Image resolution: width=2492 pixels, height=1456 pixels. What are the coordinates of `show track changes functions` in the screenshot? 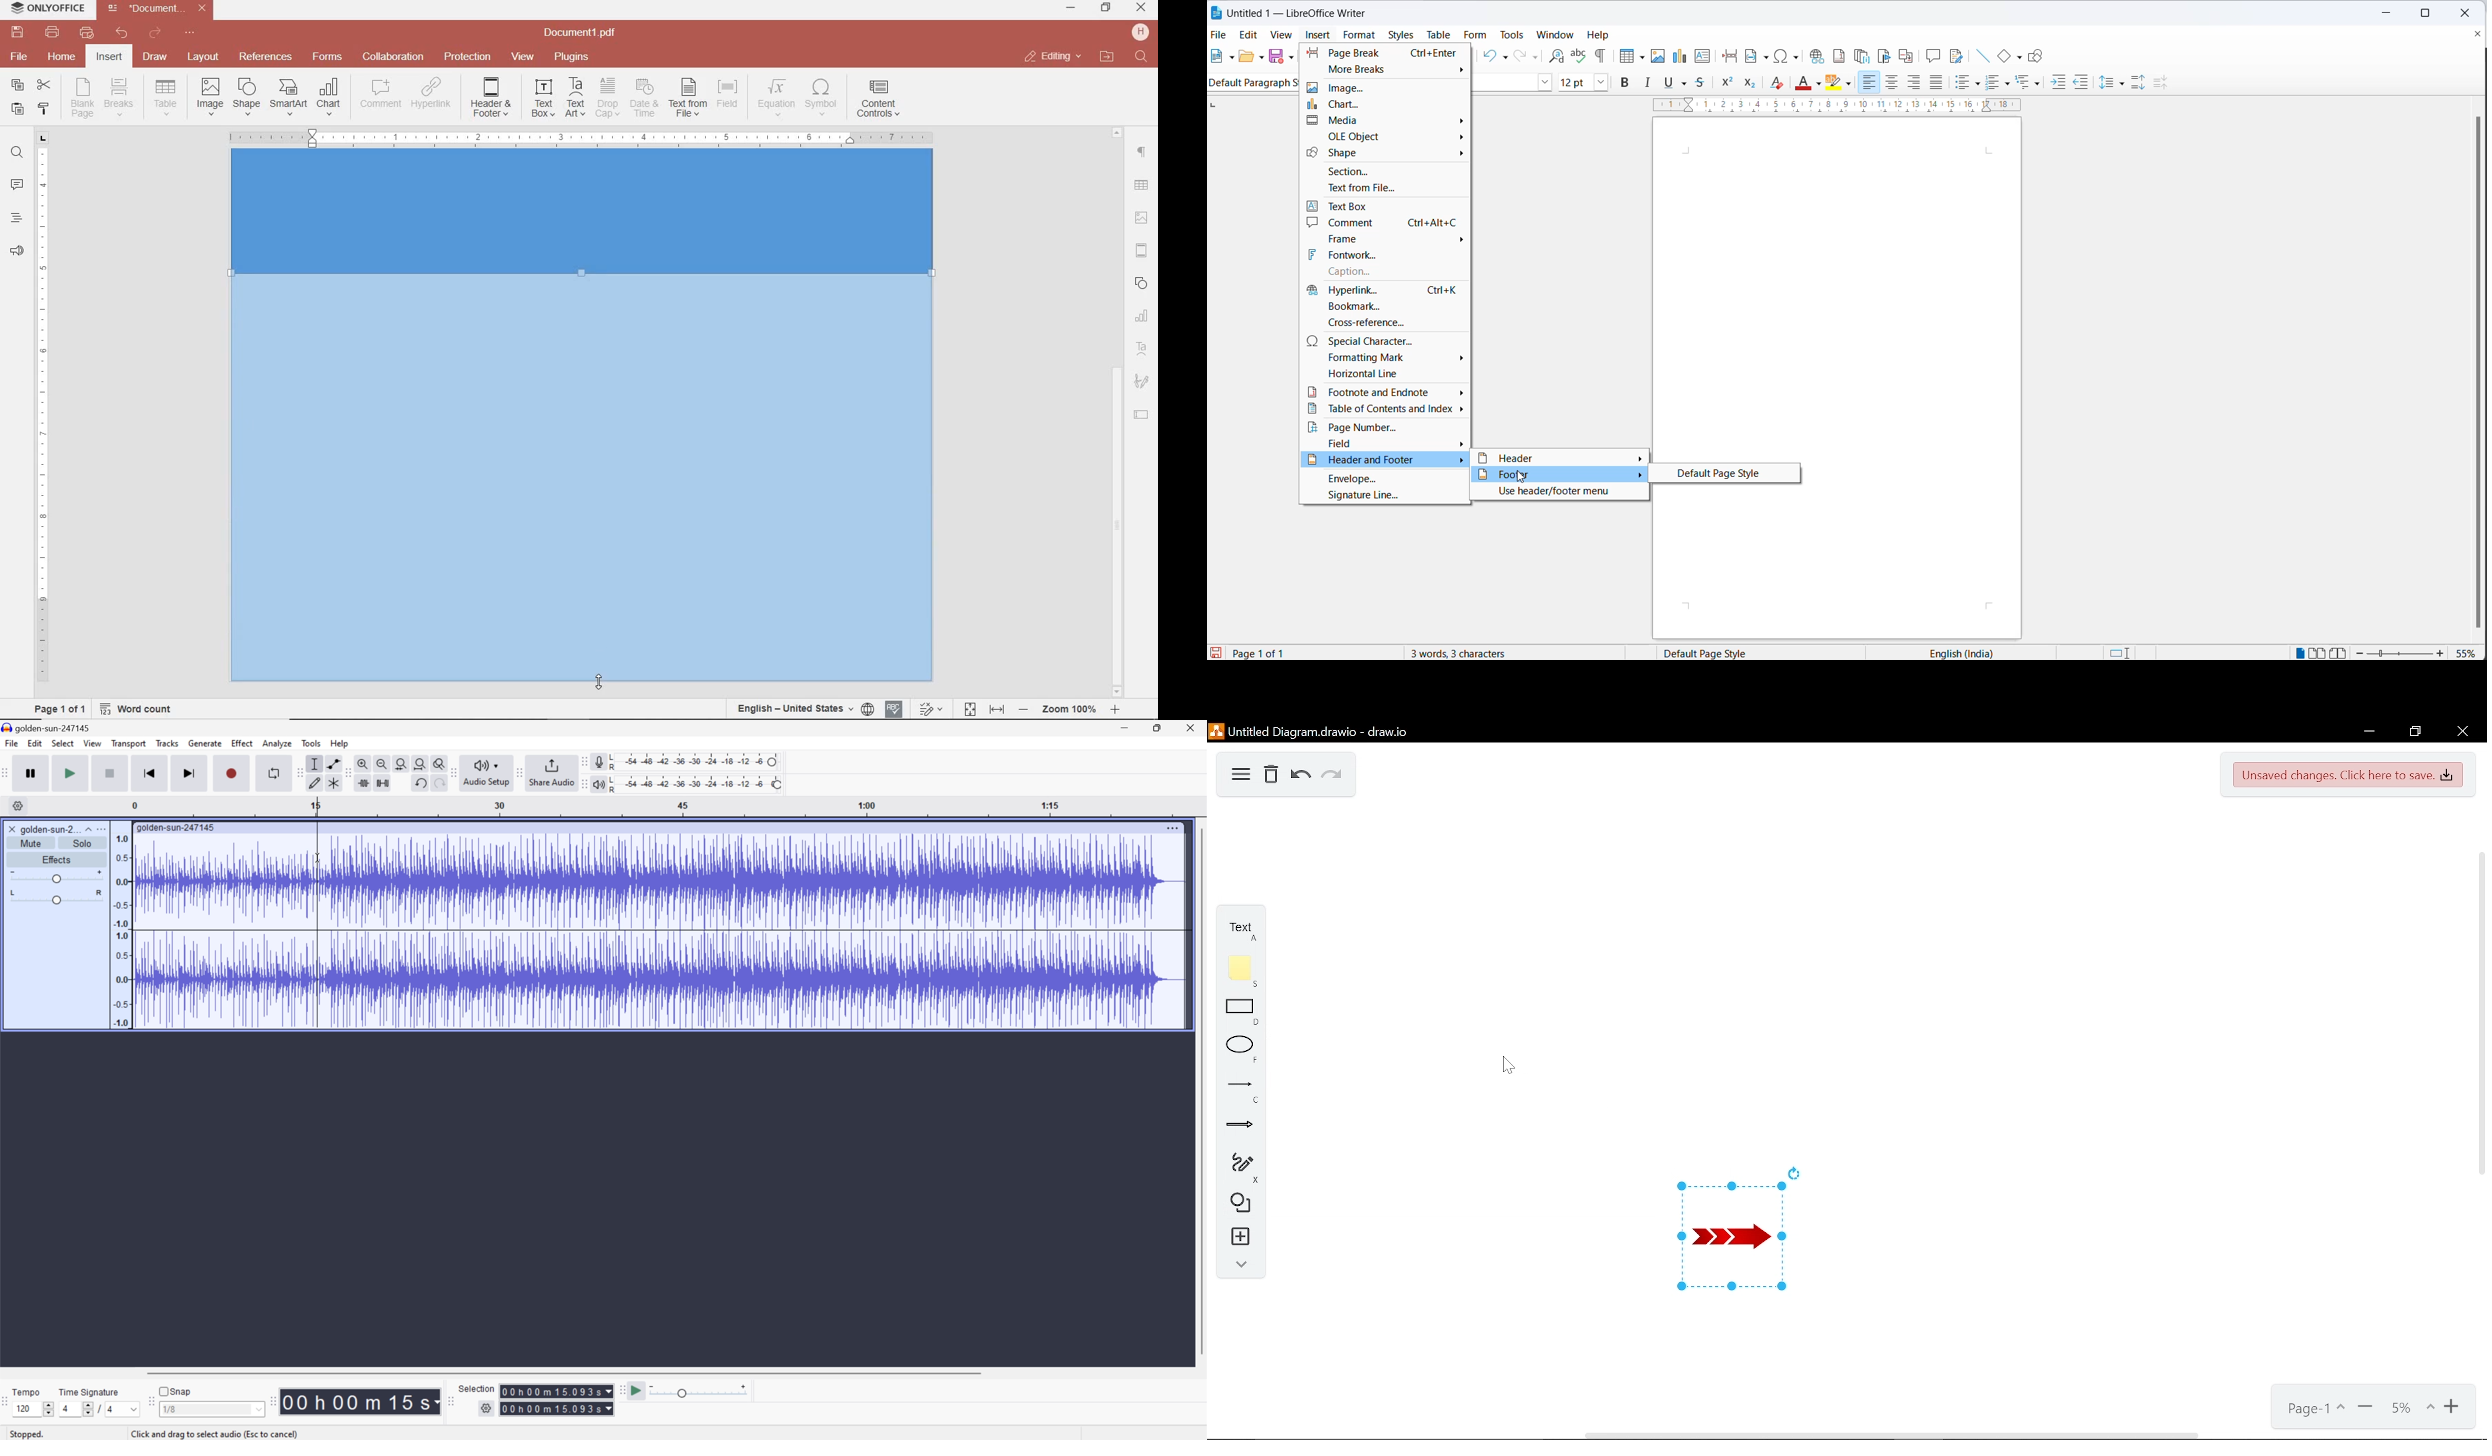 It's located at (1955, 55).